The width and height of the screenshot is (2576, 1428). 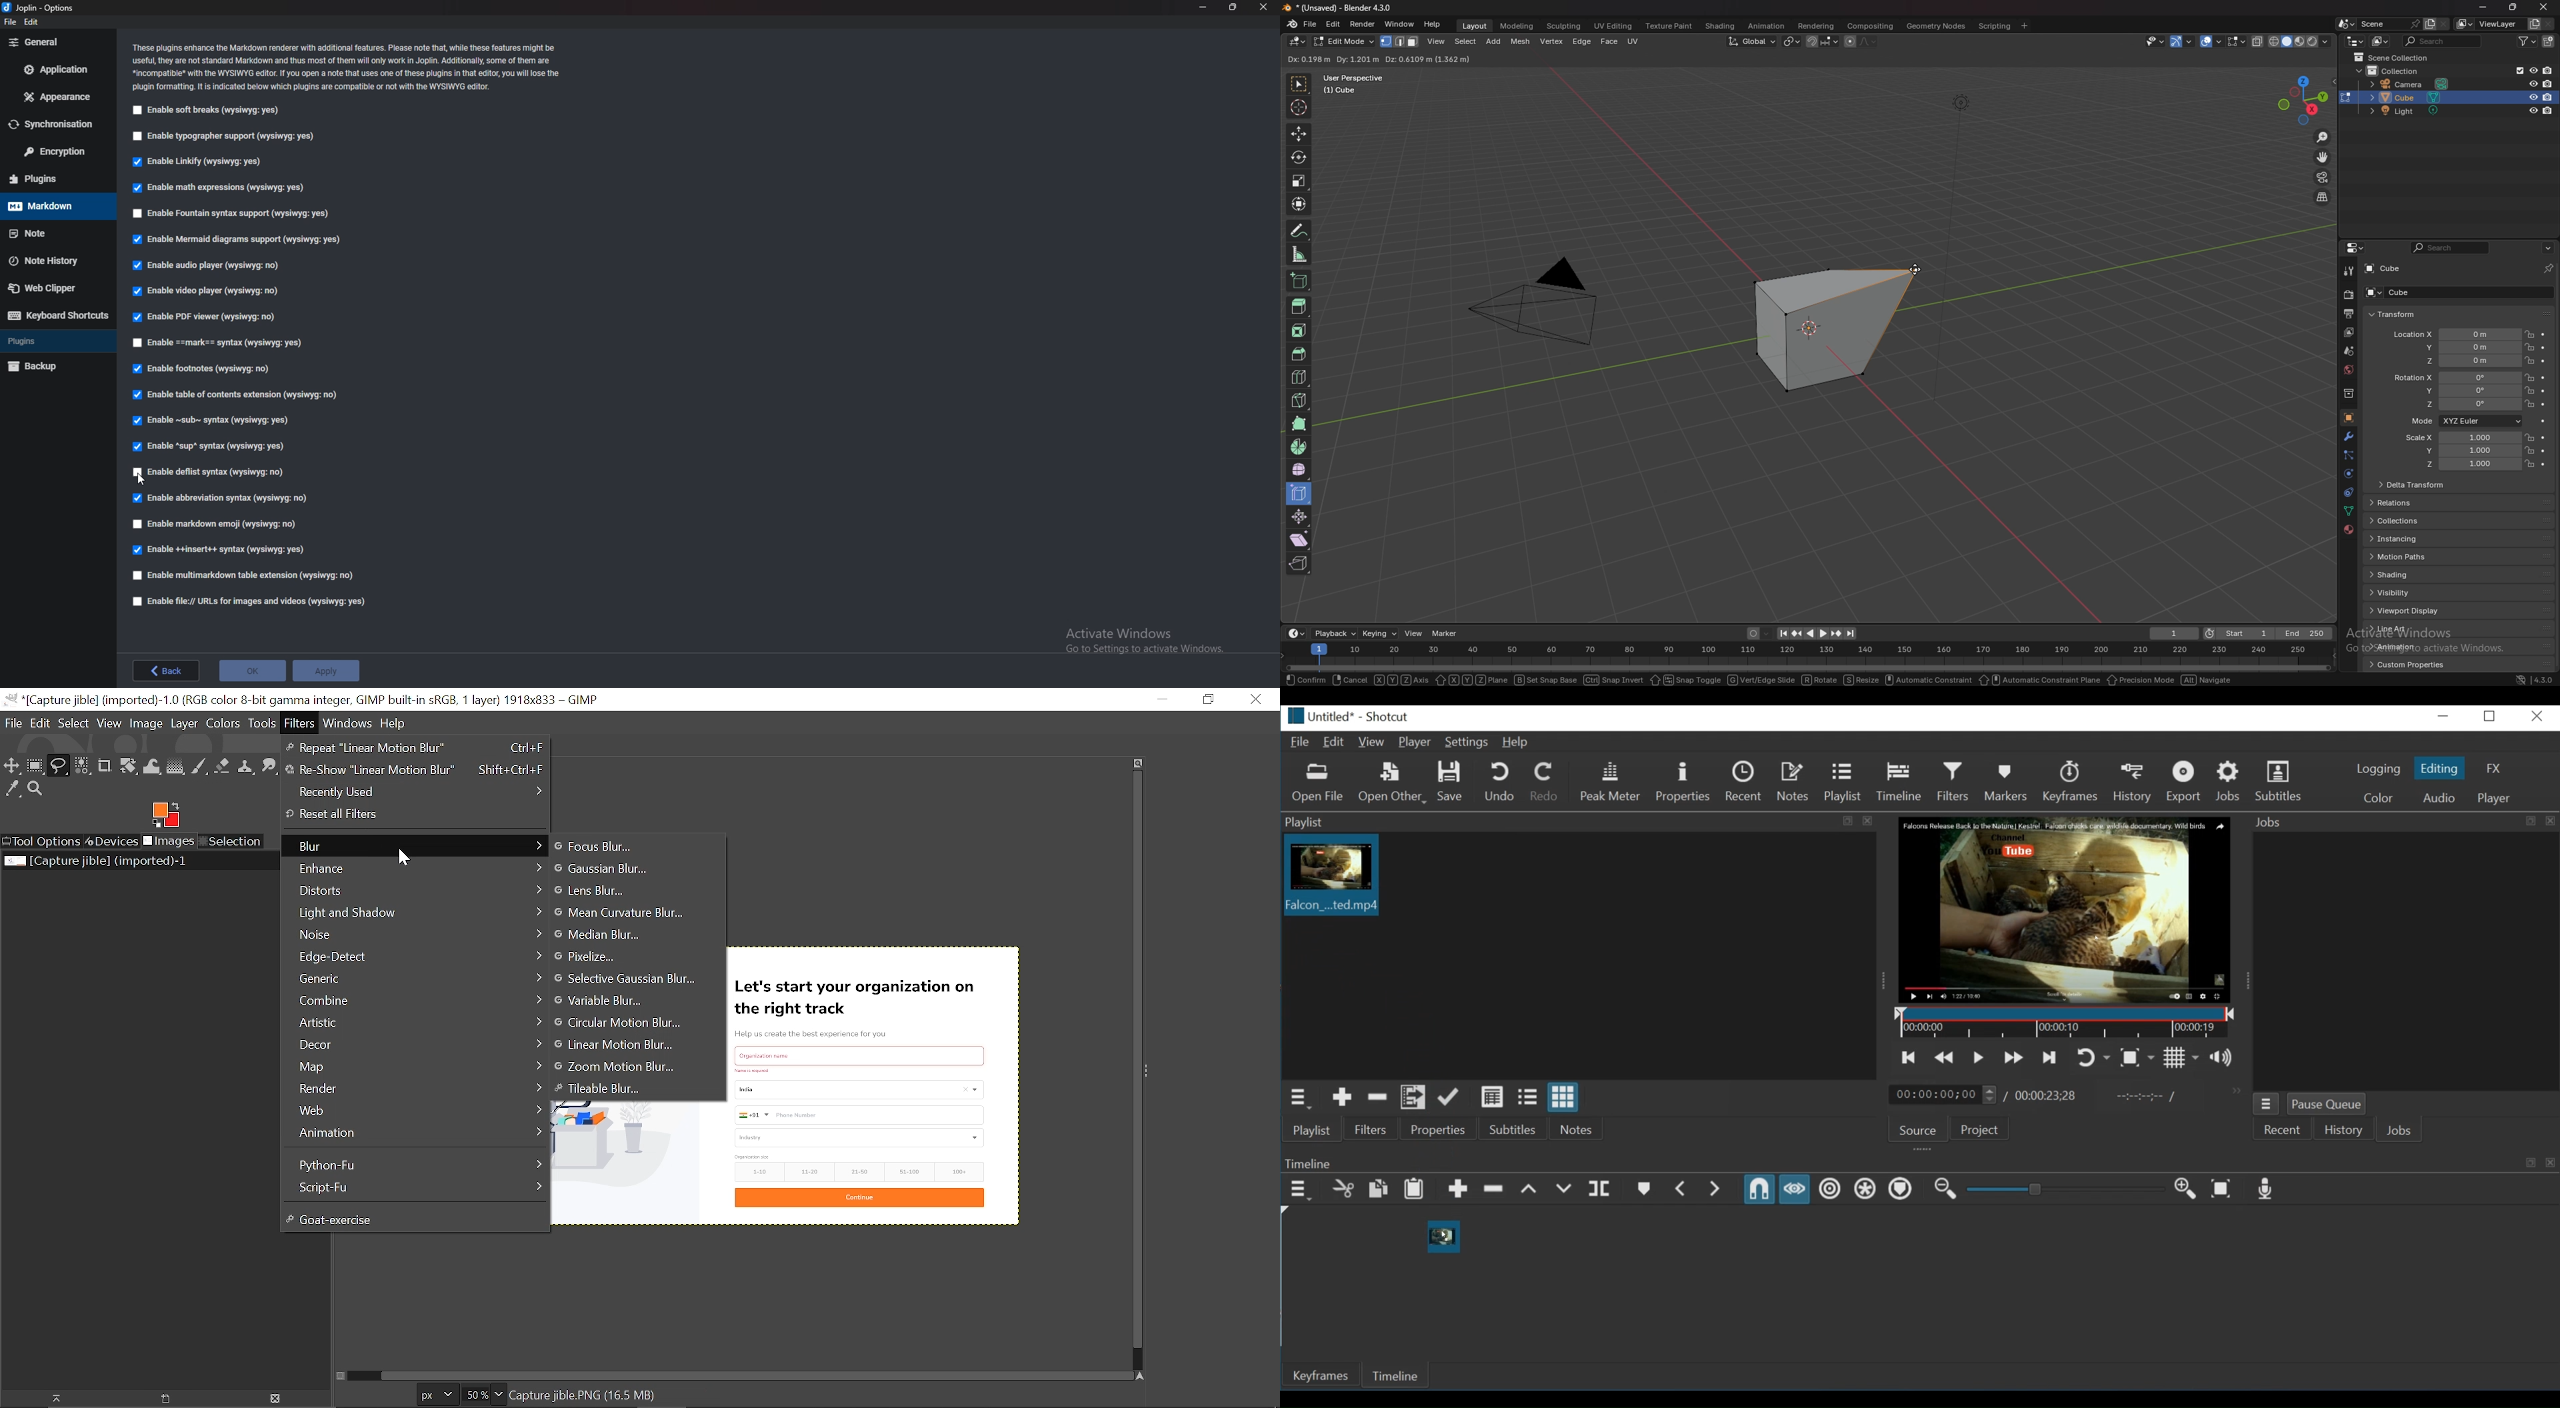 I want to click on Open Other, so click(x=1393, y=783).